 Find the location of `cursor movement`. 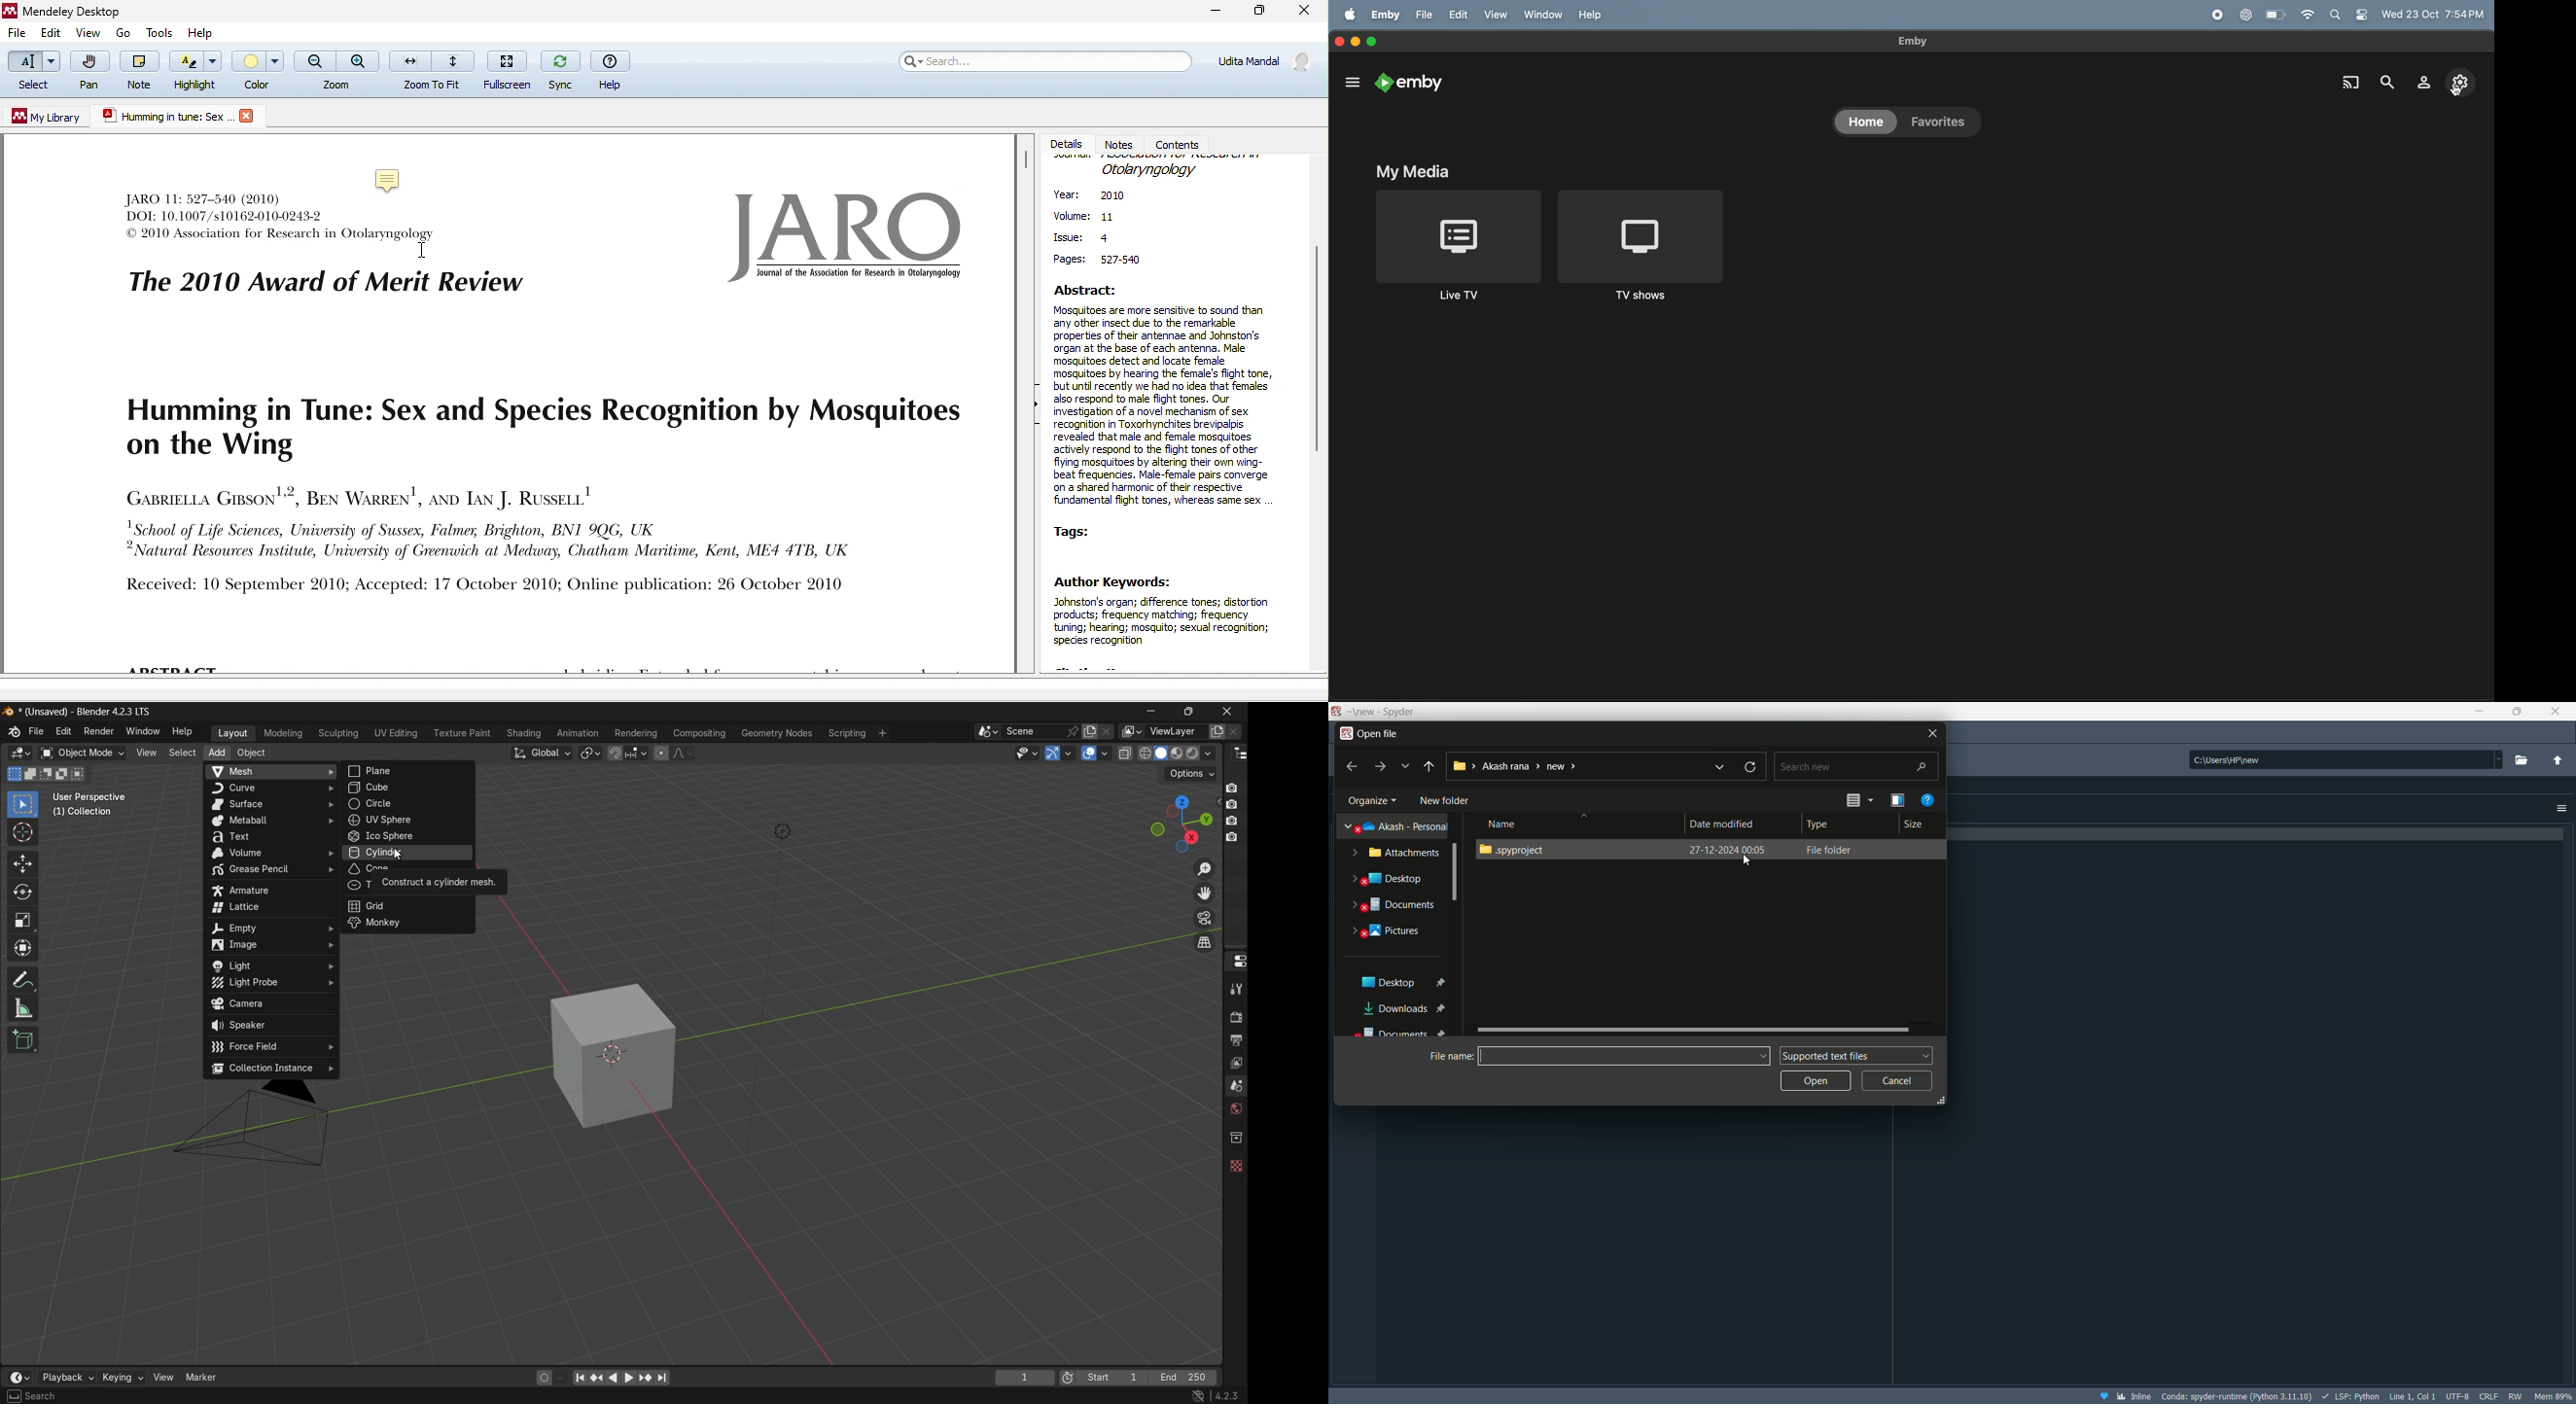

cursor movement is located at coordinates (421, 250).